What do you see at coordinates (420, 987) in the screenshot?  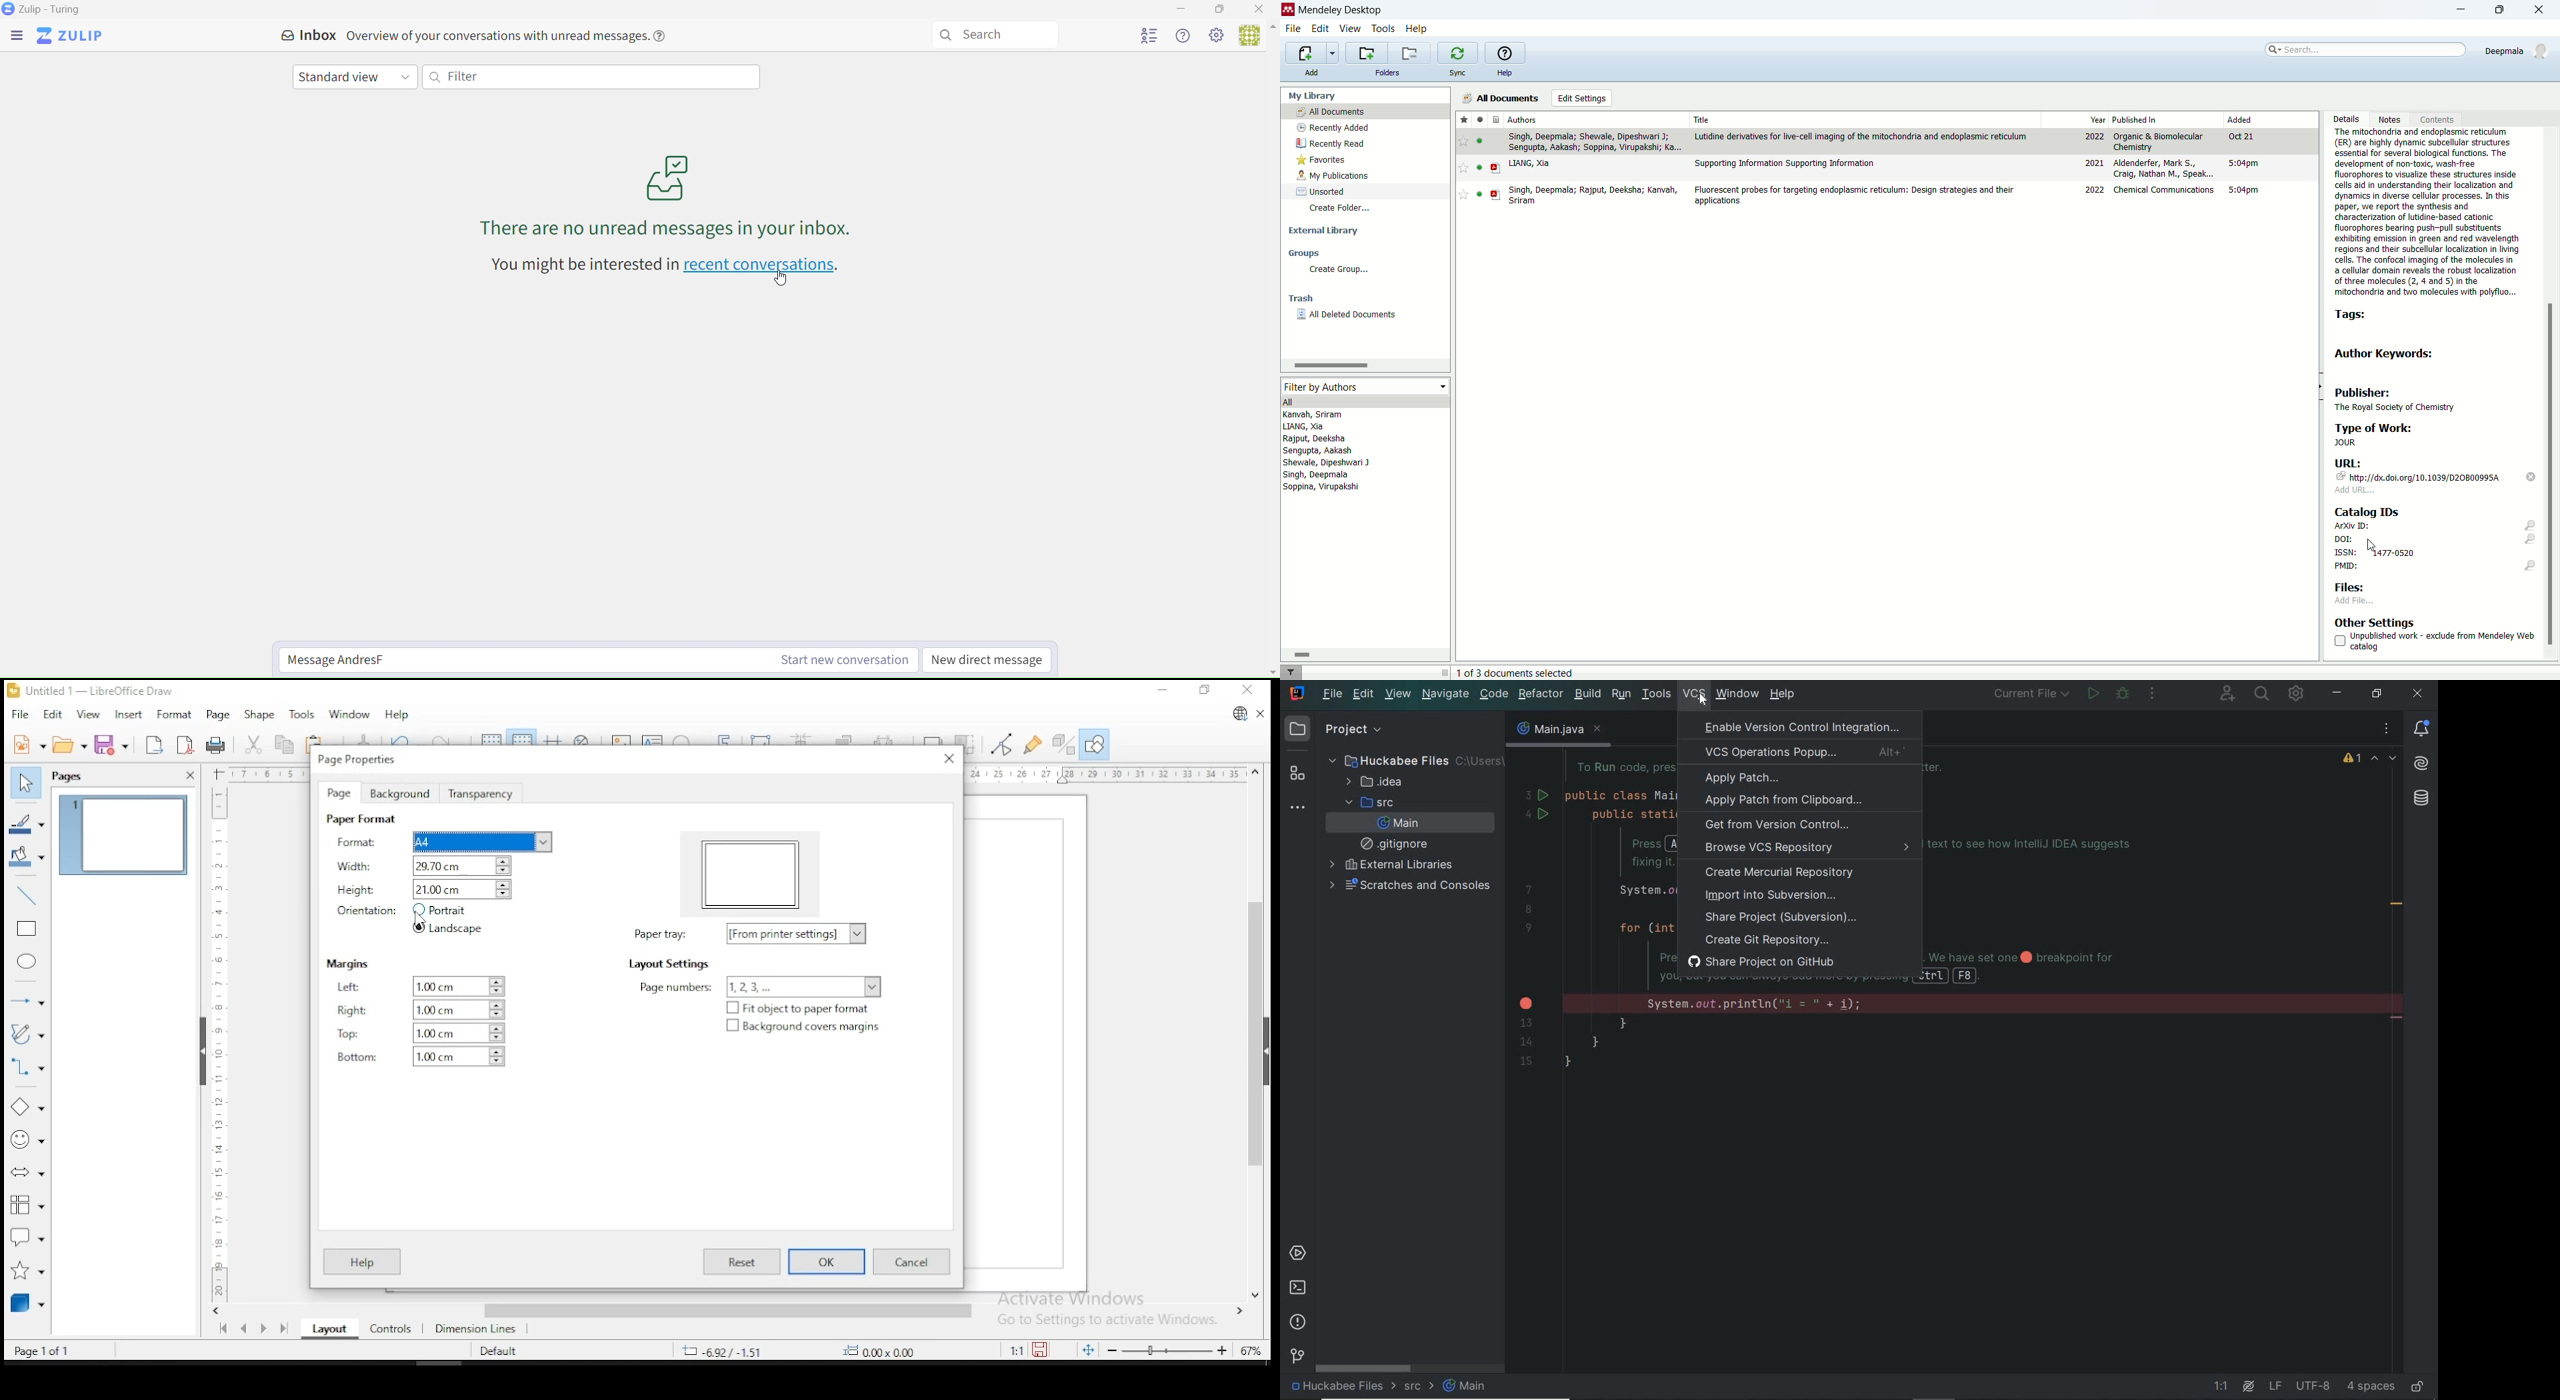 I see `left margin settings` at bounding box center [420, 987].